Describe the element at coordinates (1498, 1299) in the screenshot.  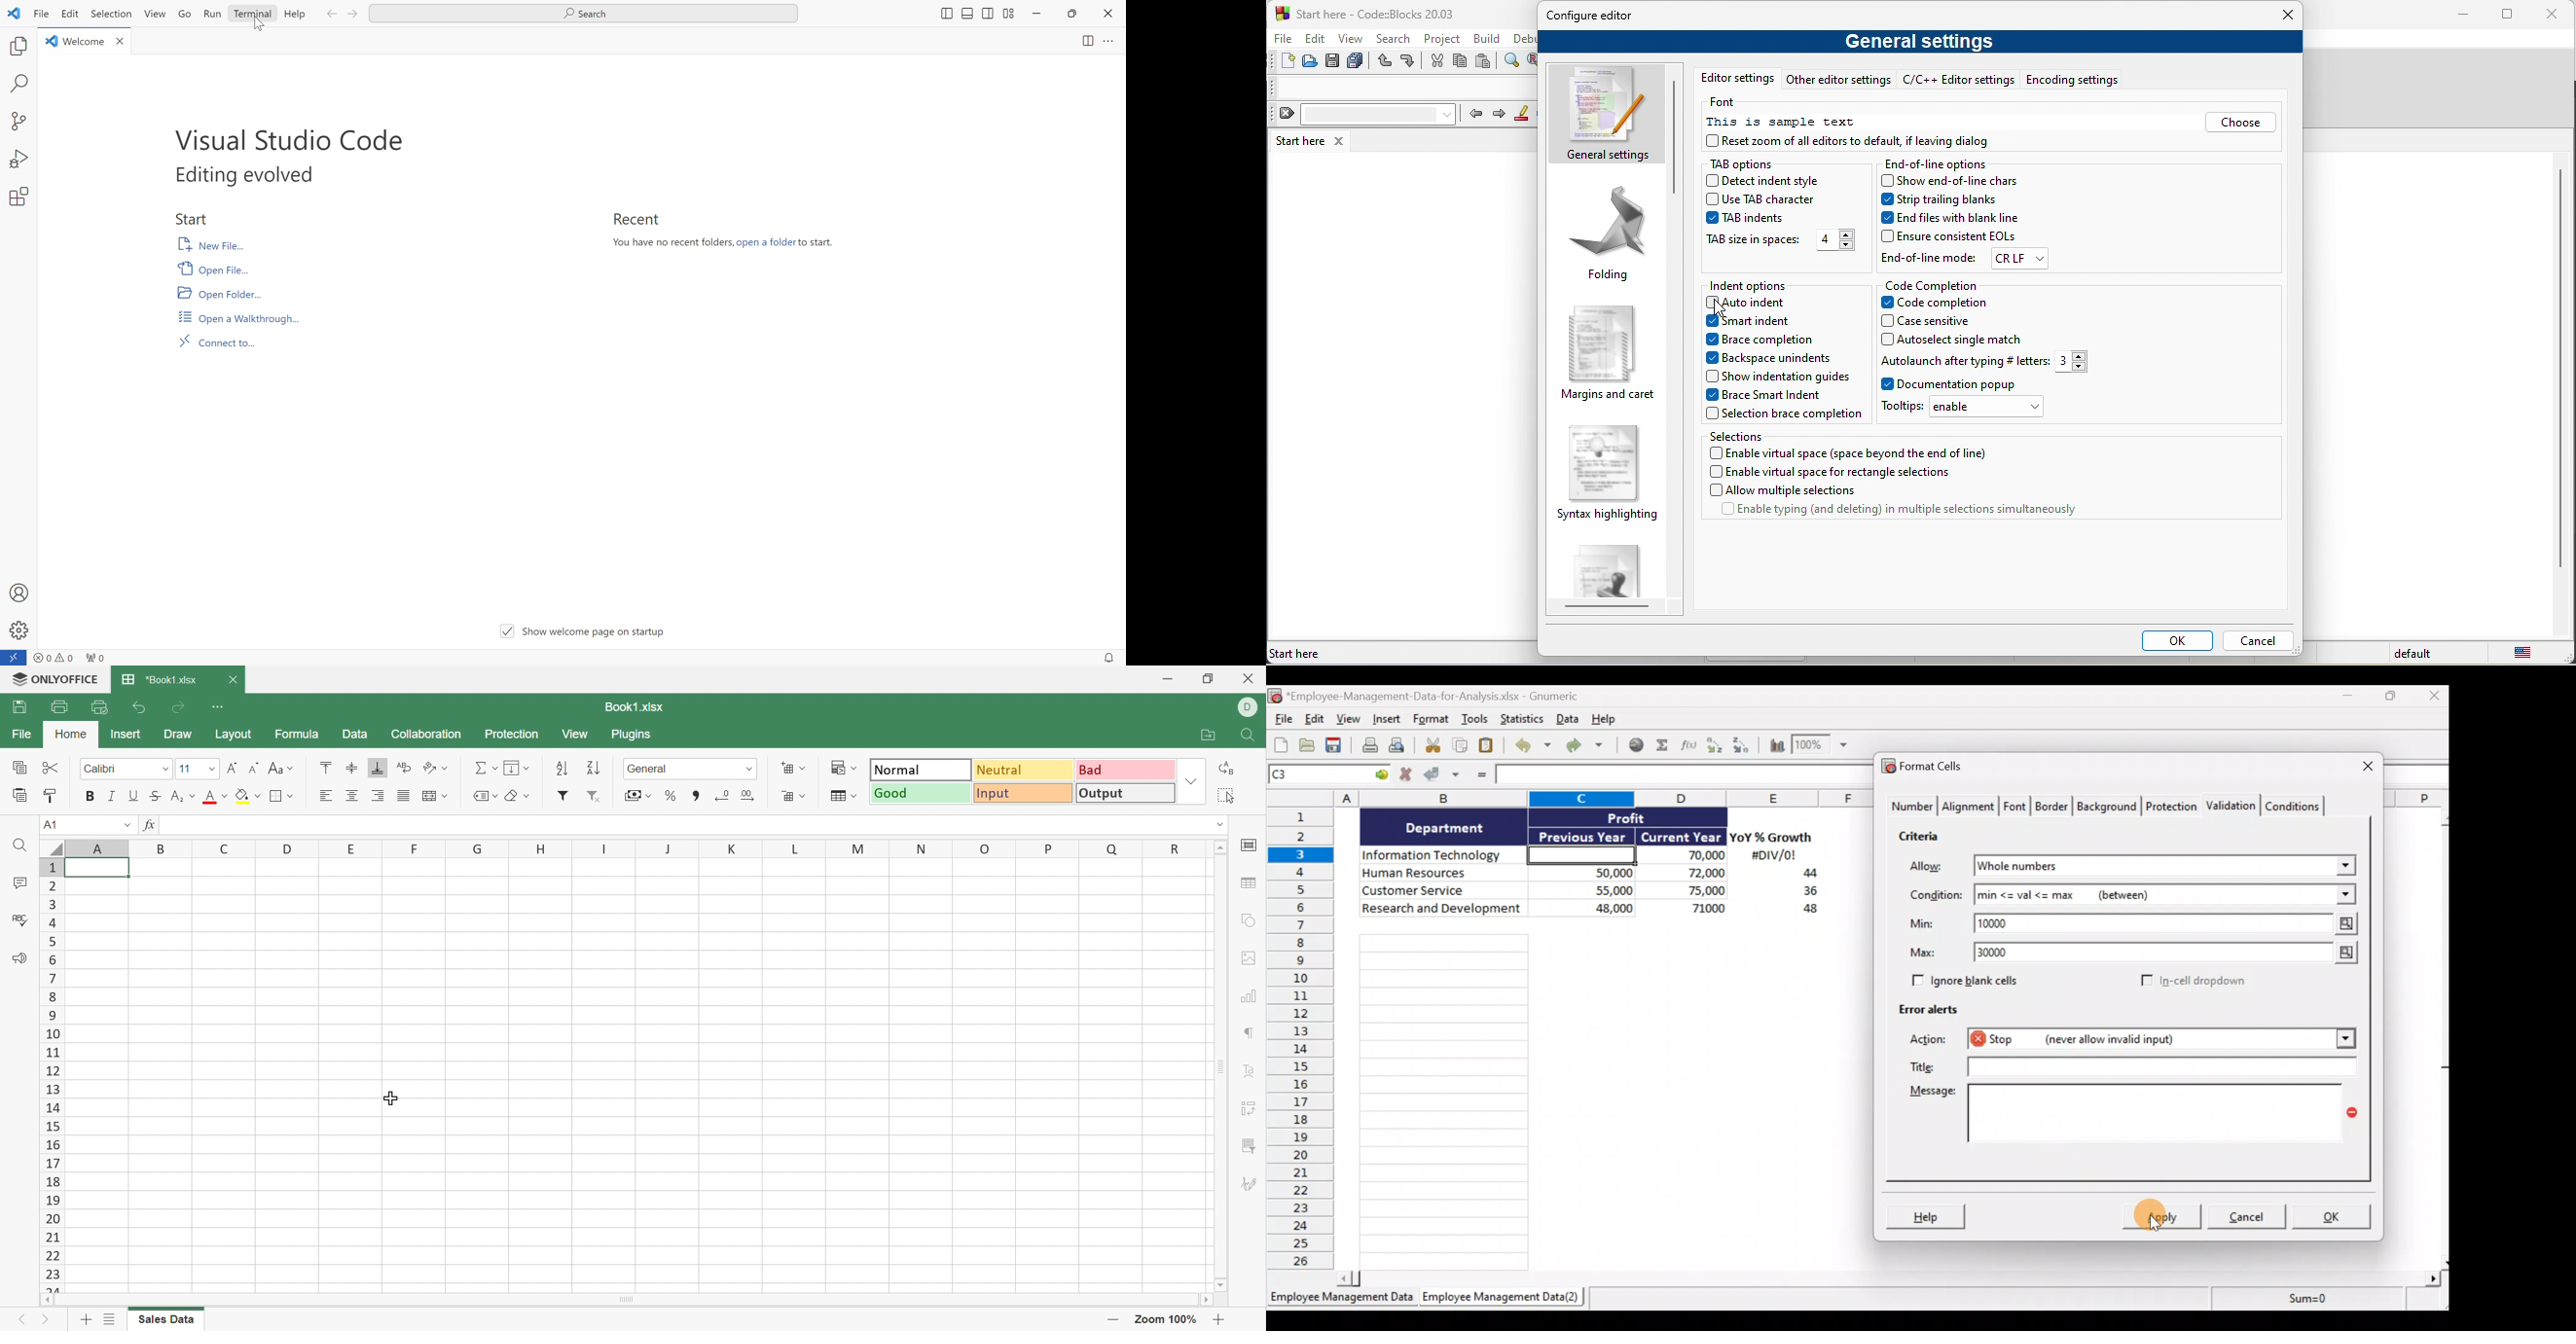
I see `Employee Management Data(2)` at that location.